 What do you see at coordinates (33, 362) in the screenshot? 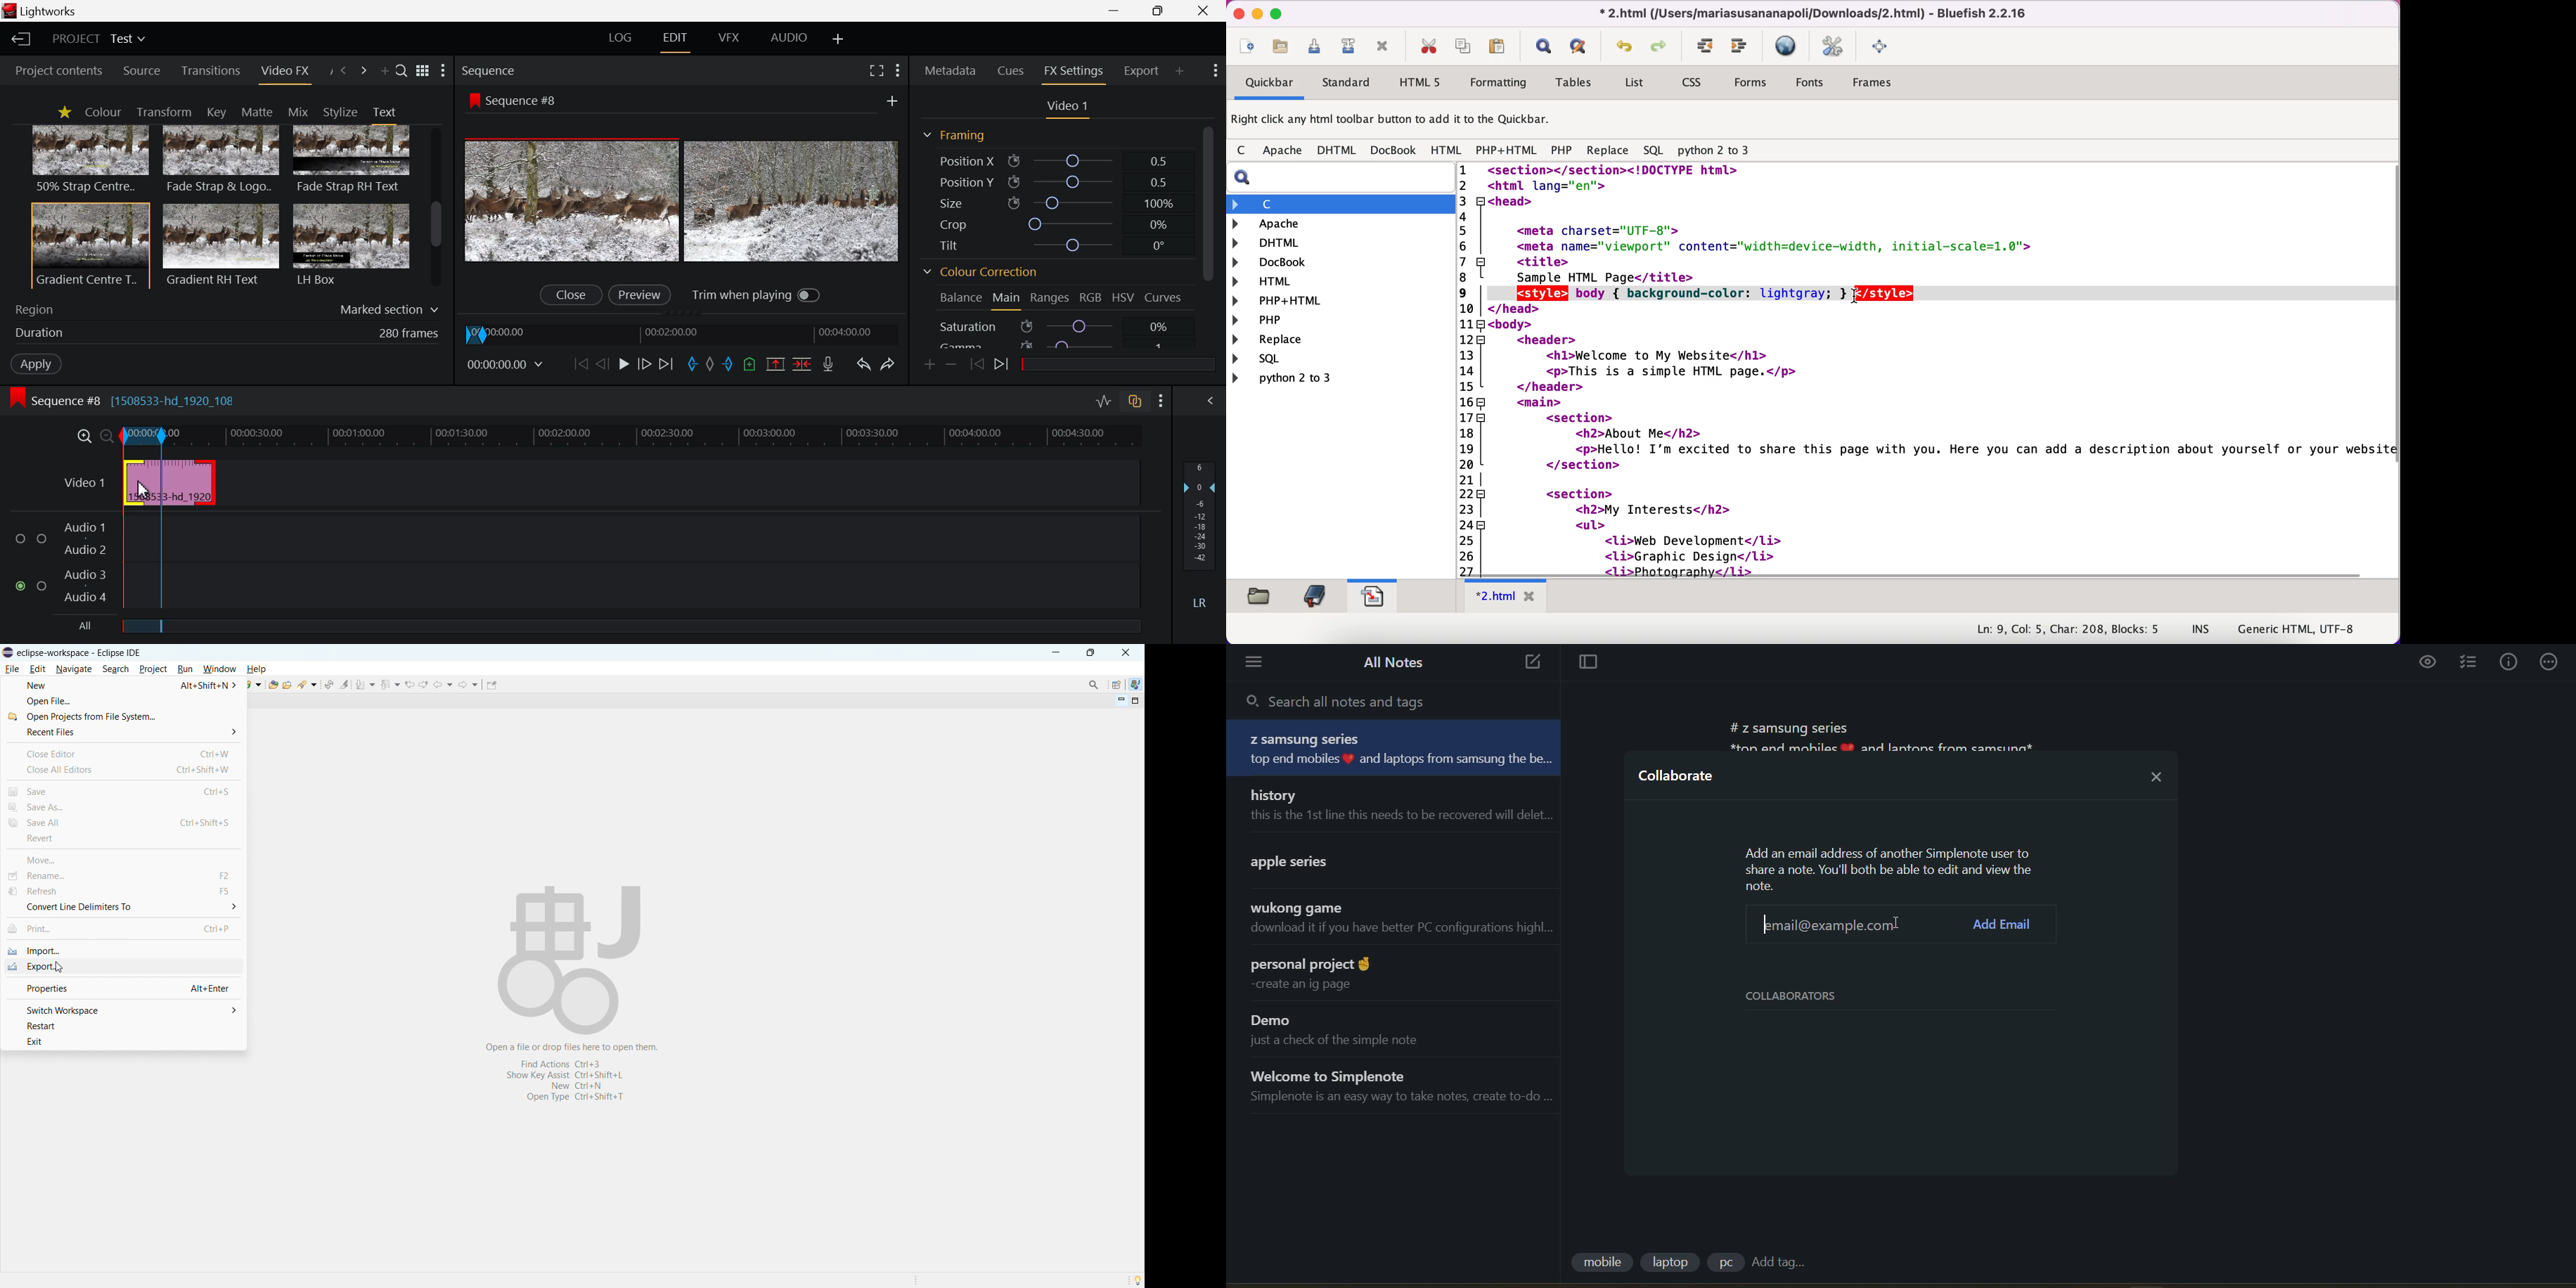
I see `Apply` at bounding box center [33, 362].